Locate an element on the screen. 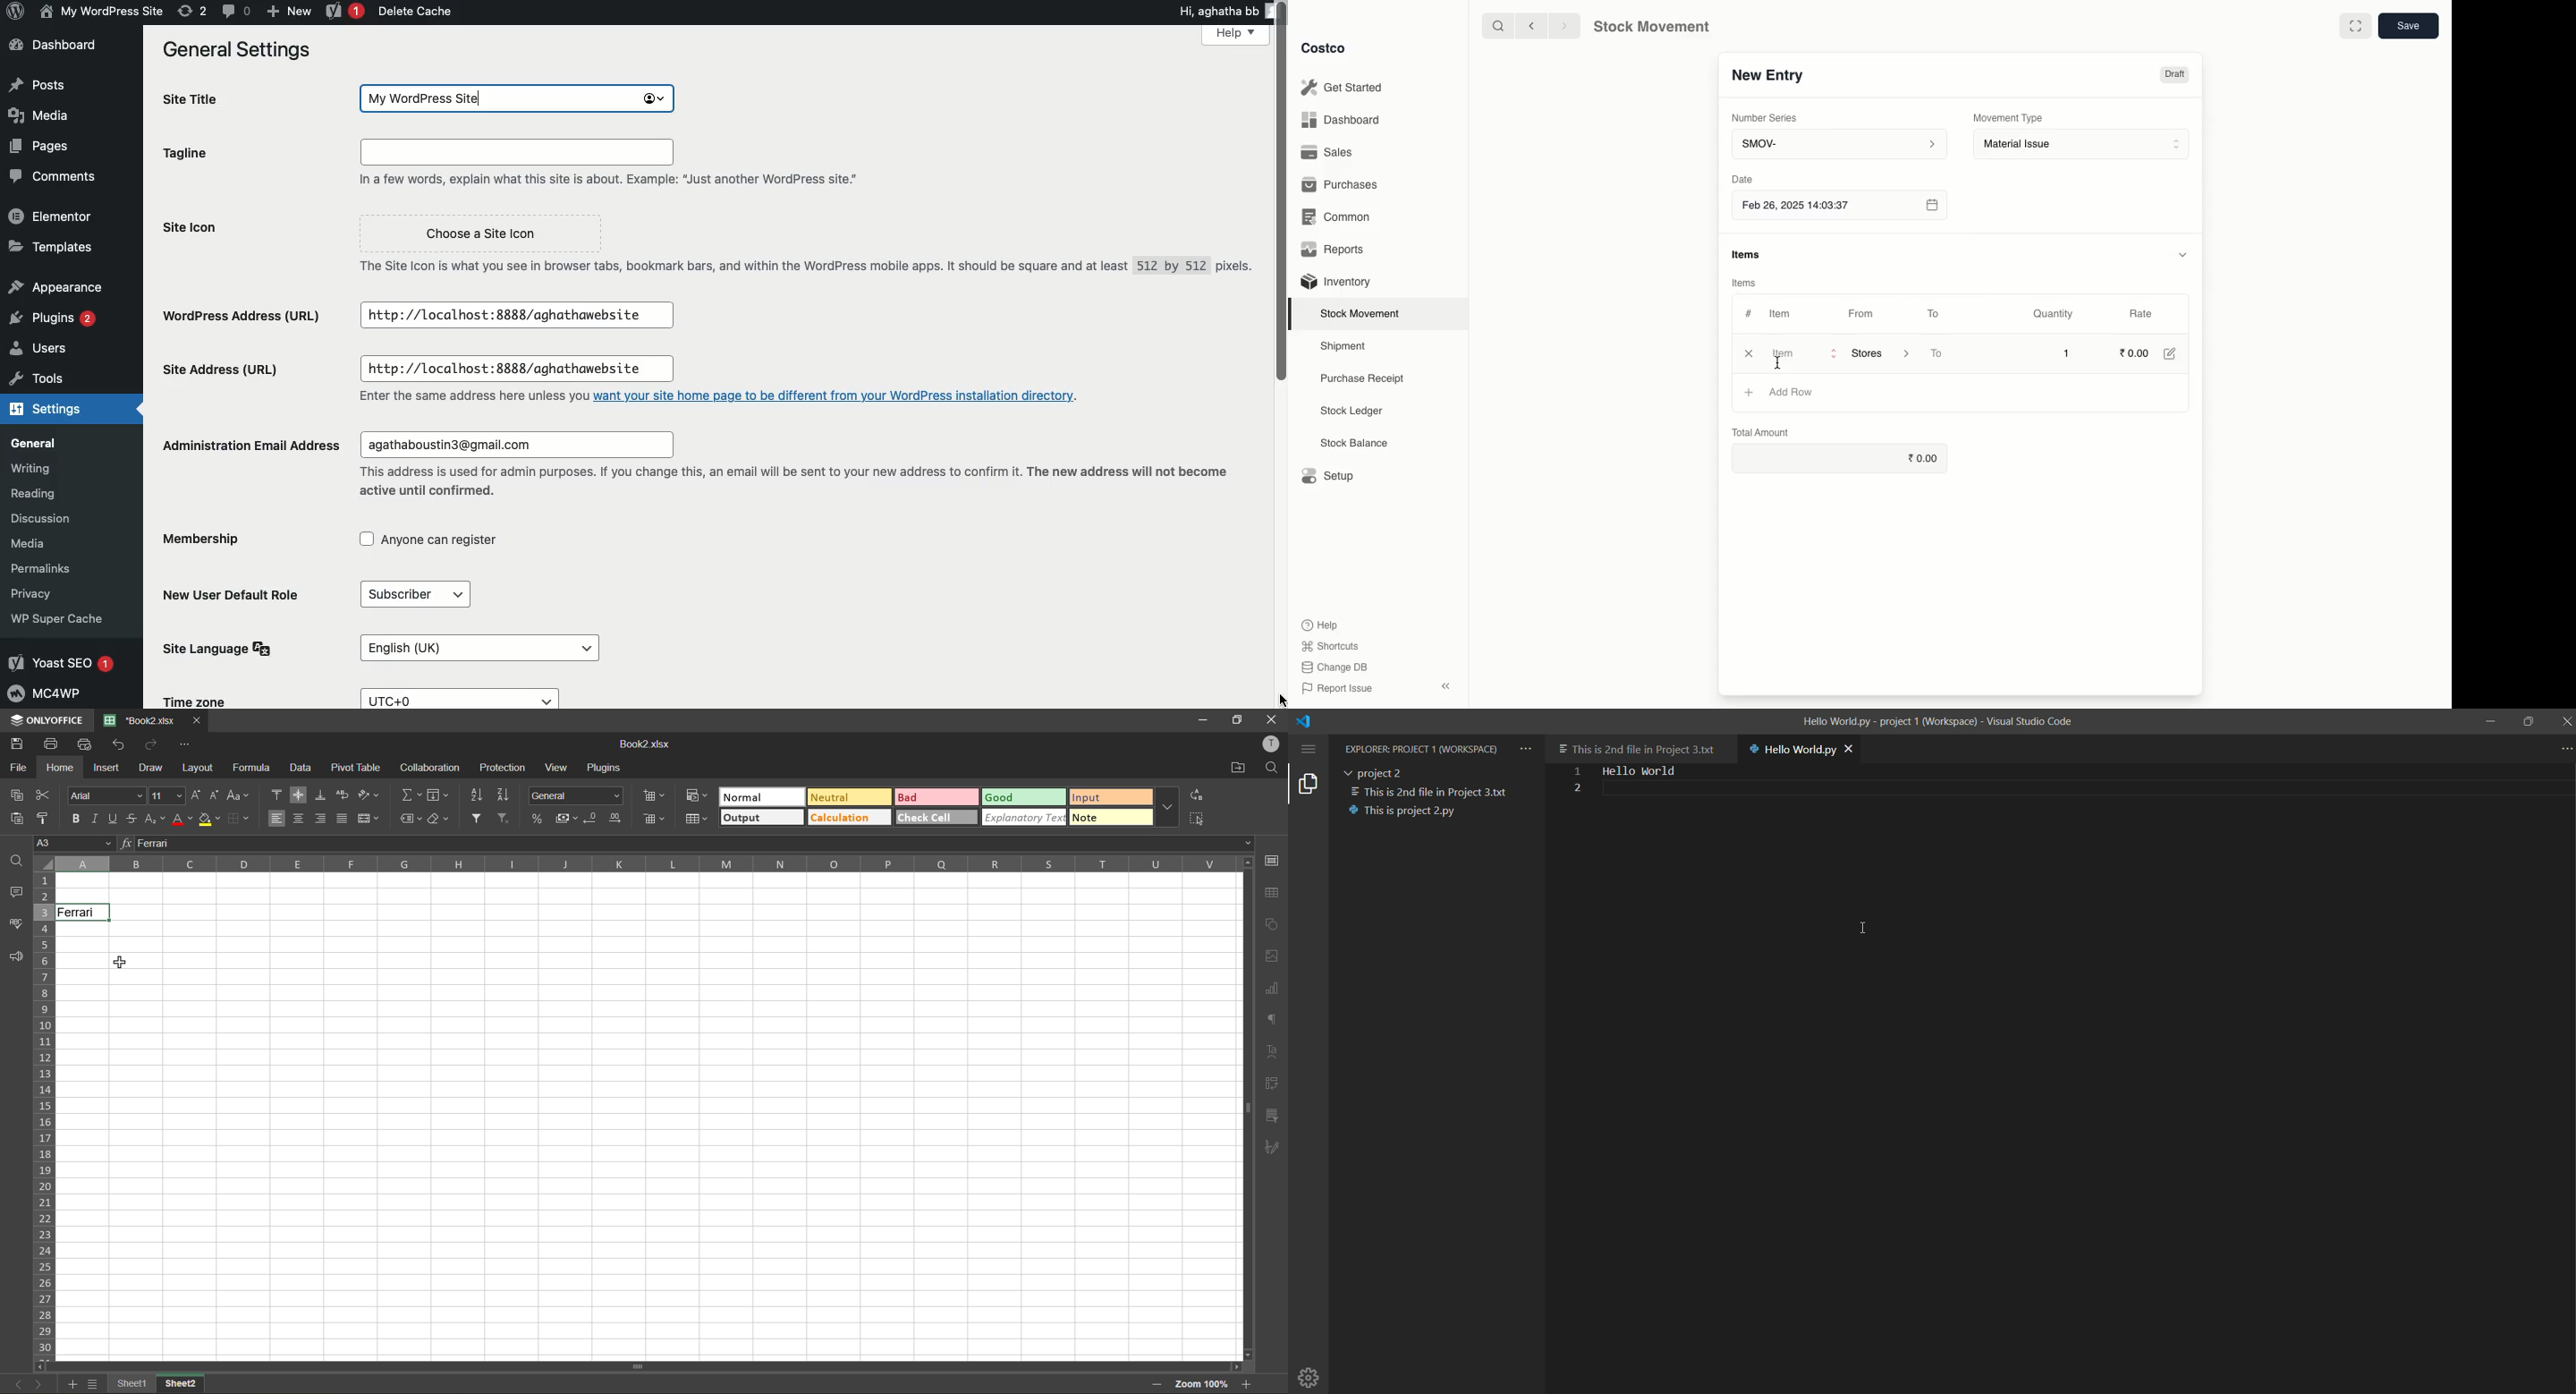 The image size is (2576, 1400). undo is located at coordinates (121, 744).